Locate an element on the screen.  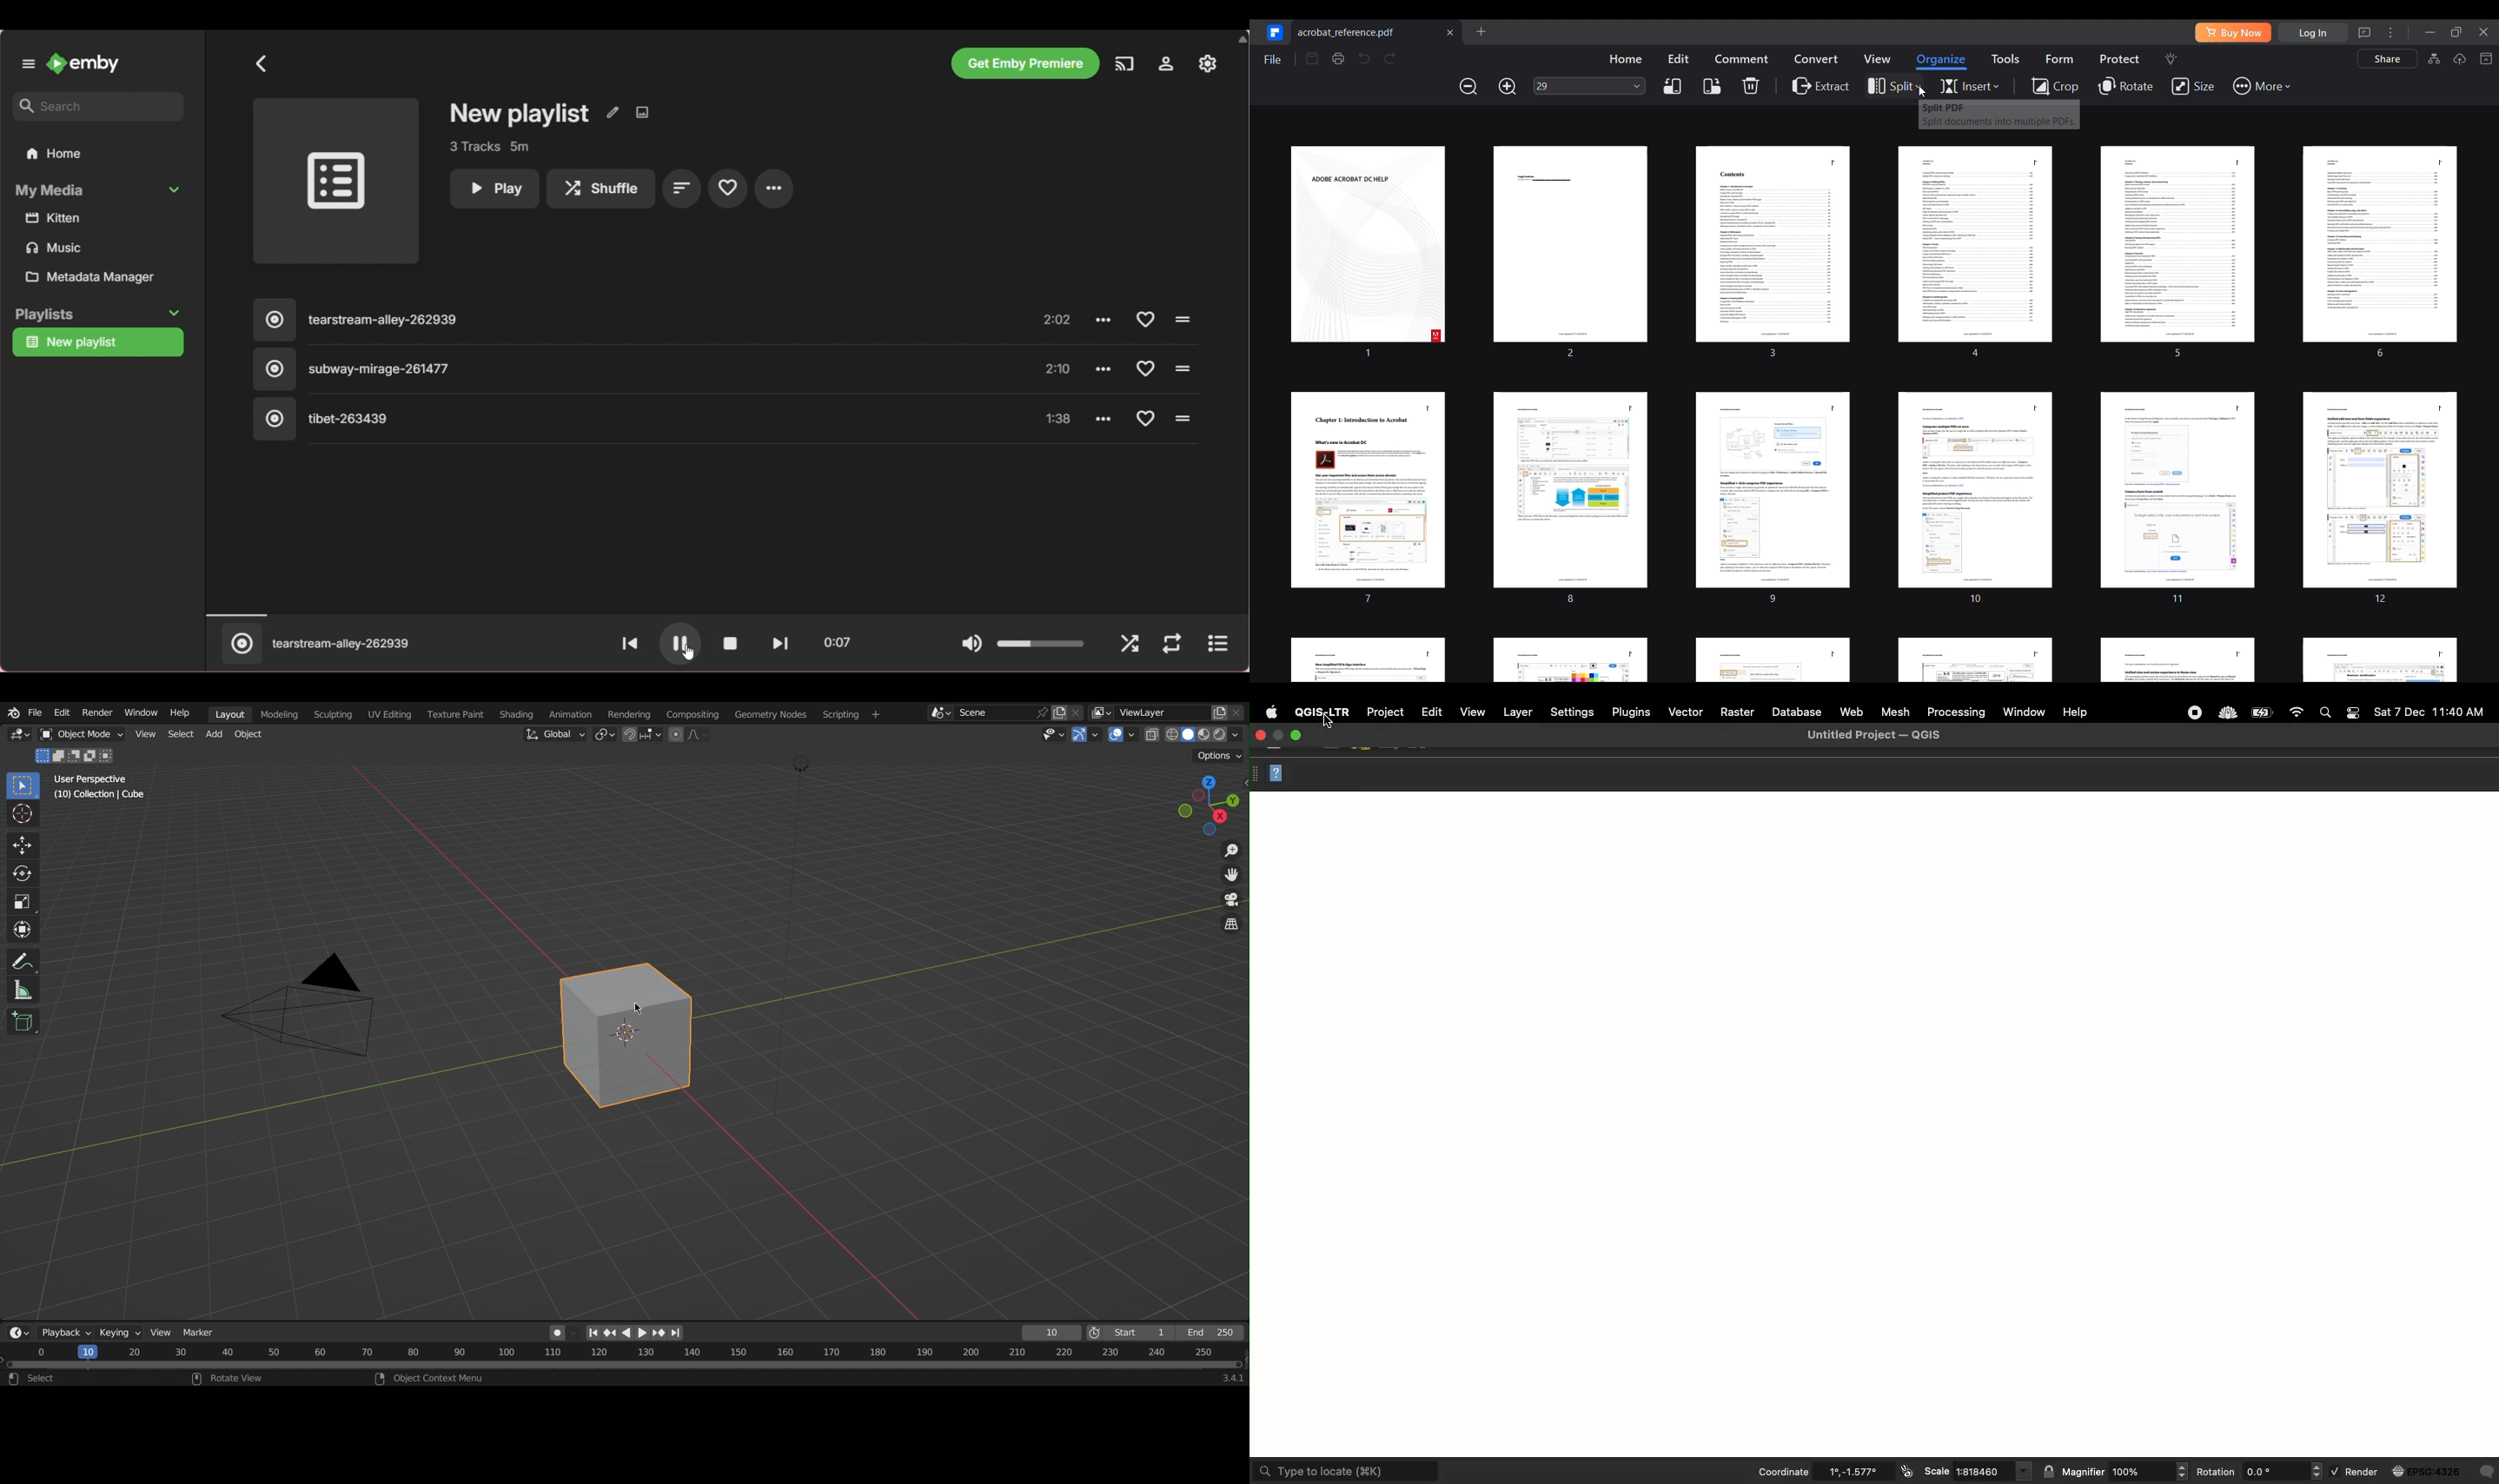
Click to play entire playlist is located at coordinates (336, 182).